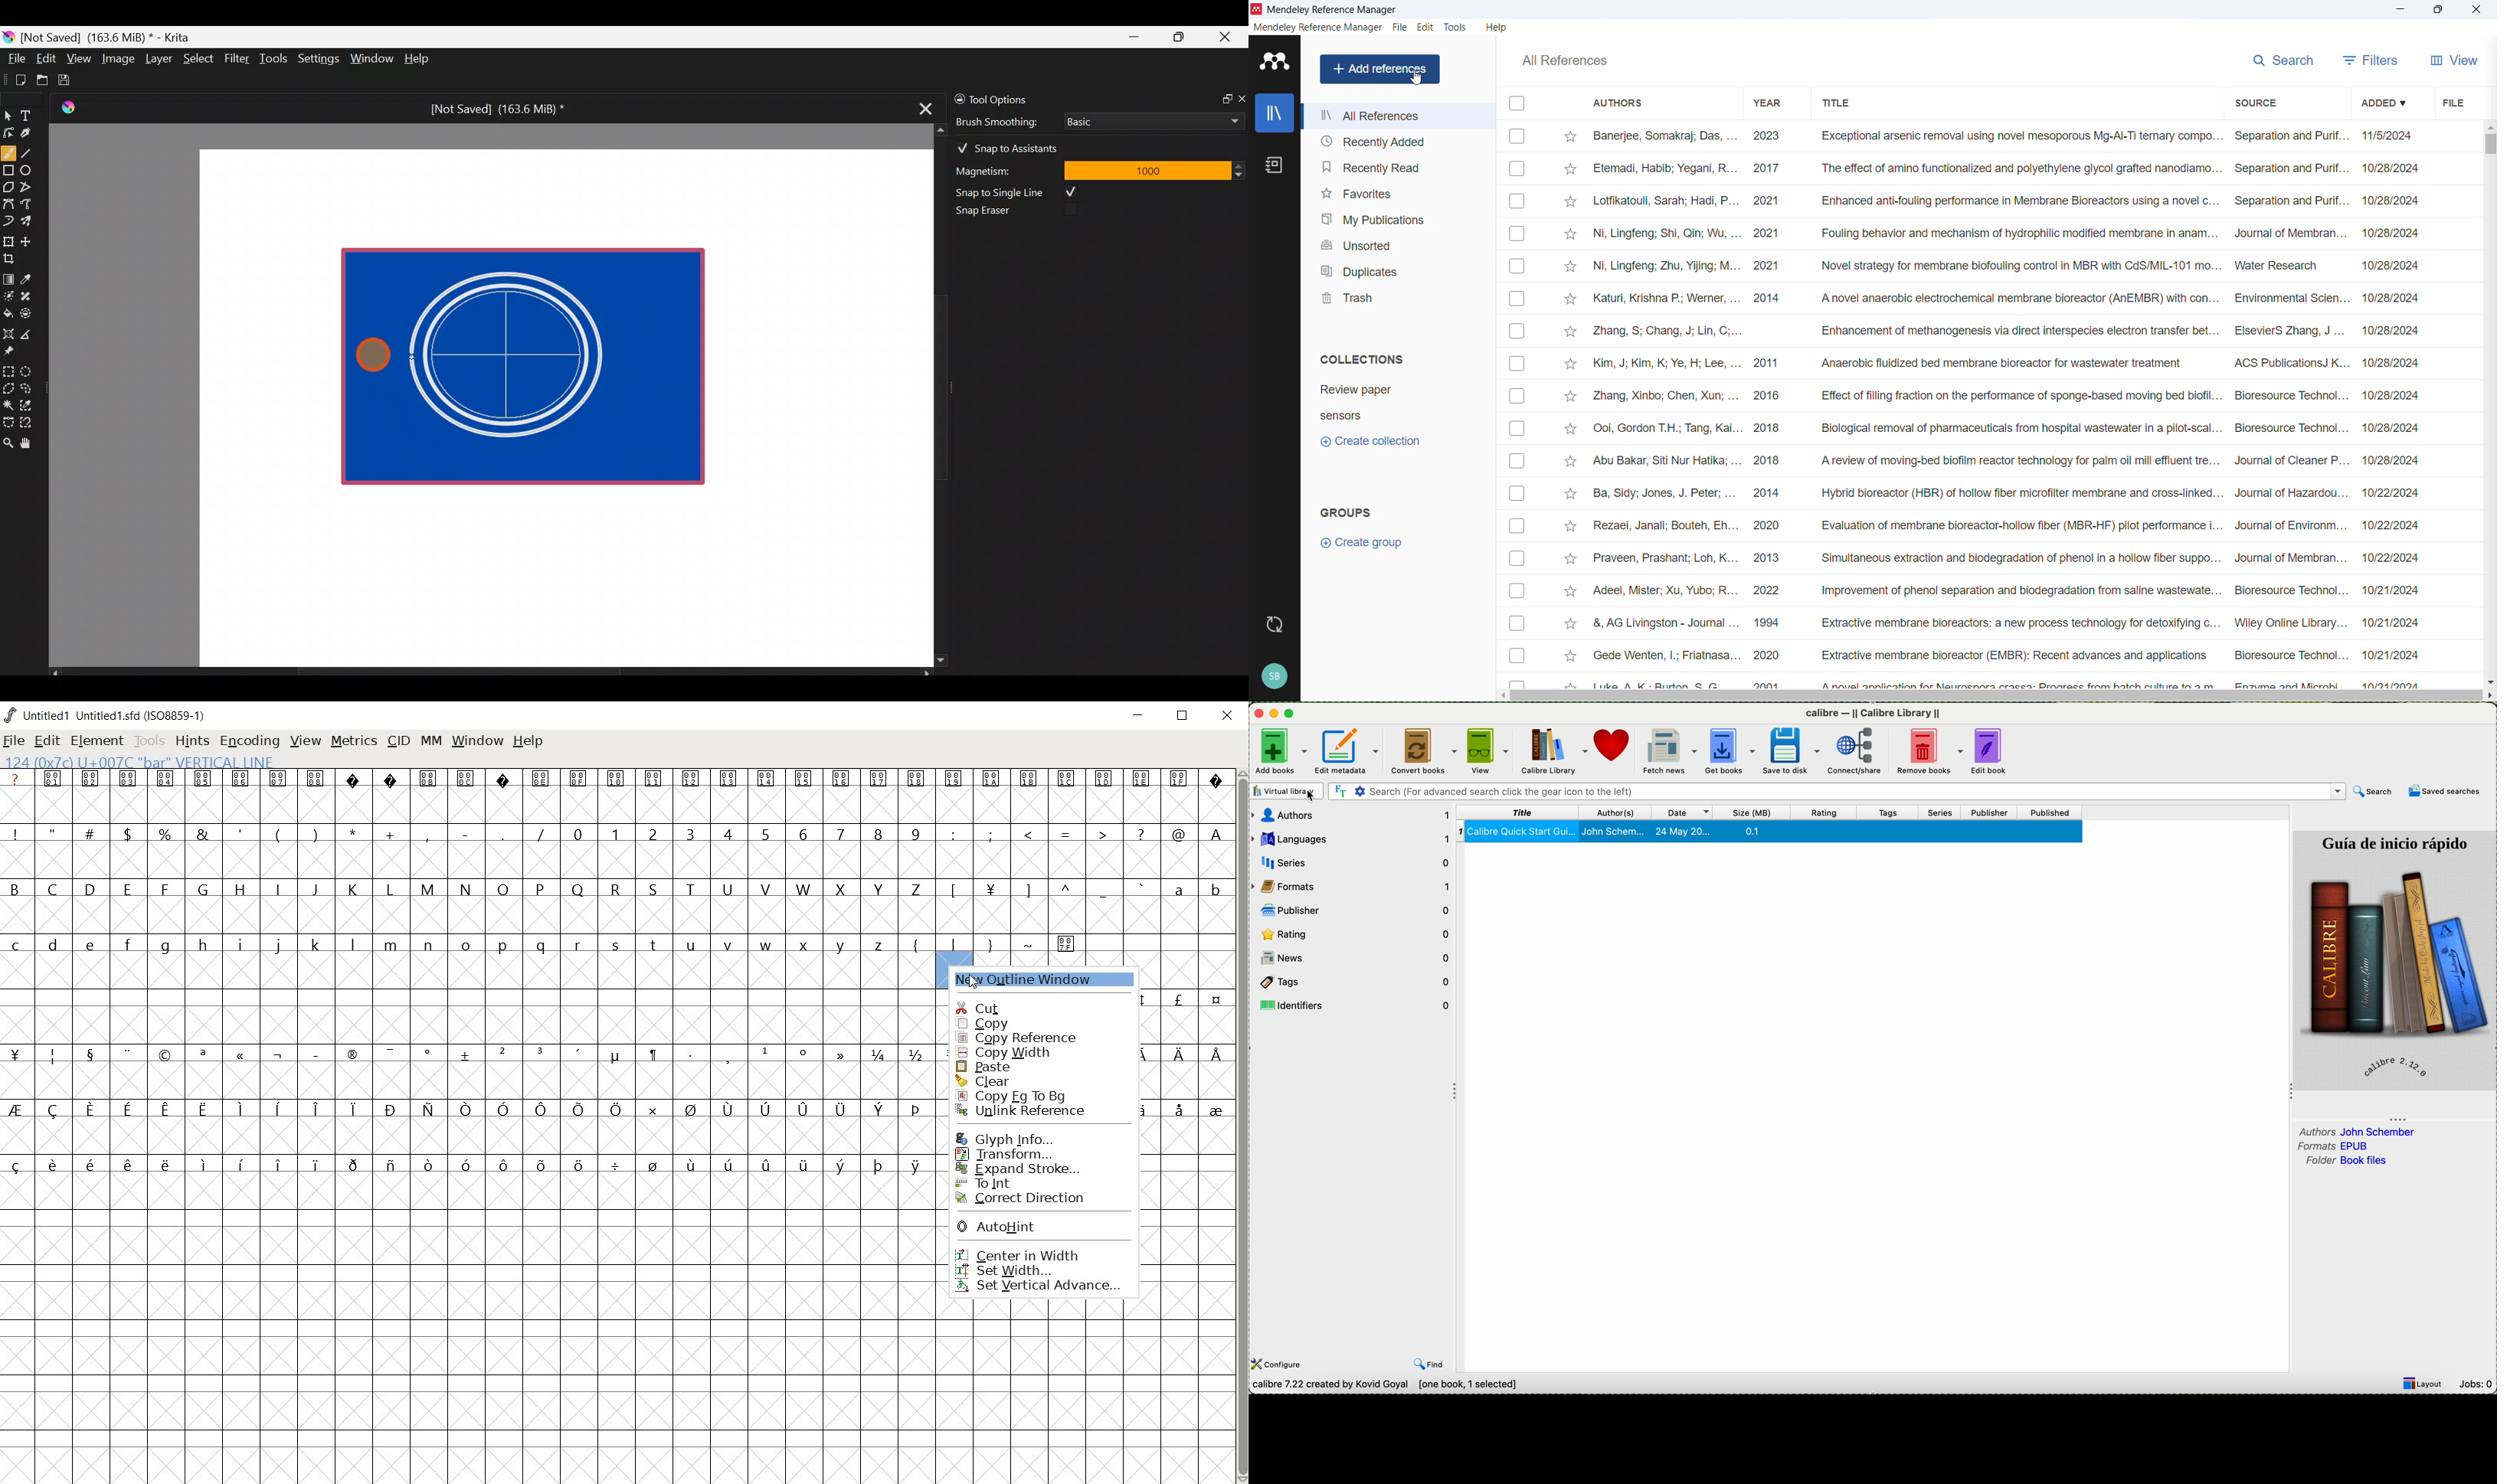 The height and width of the screenshot is (1484, 2520). Describe the element at coordinates (2393, 959) in the screenshot. I see `calibre quick start guide preview` at that location.